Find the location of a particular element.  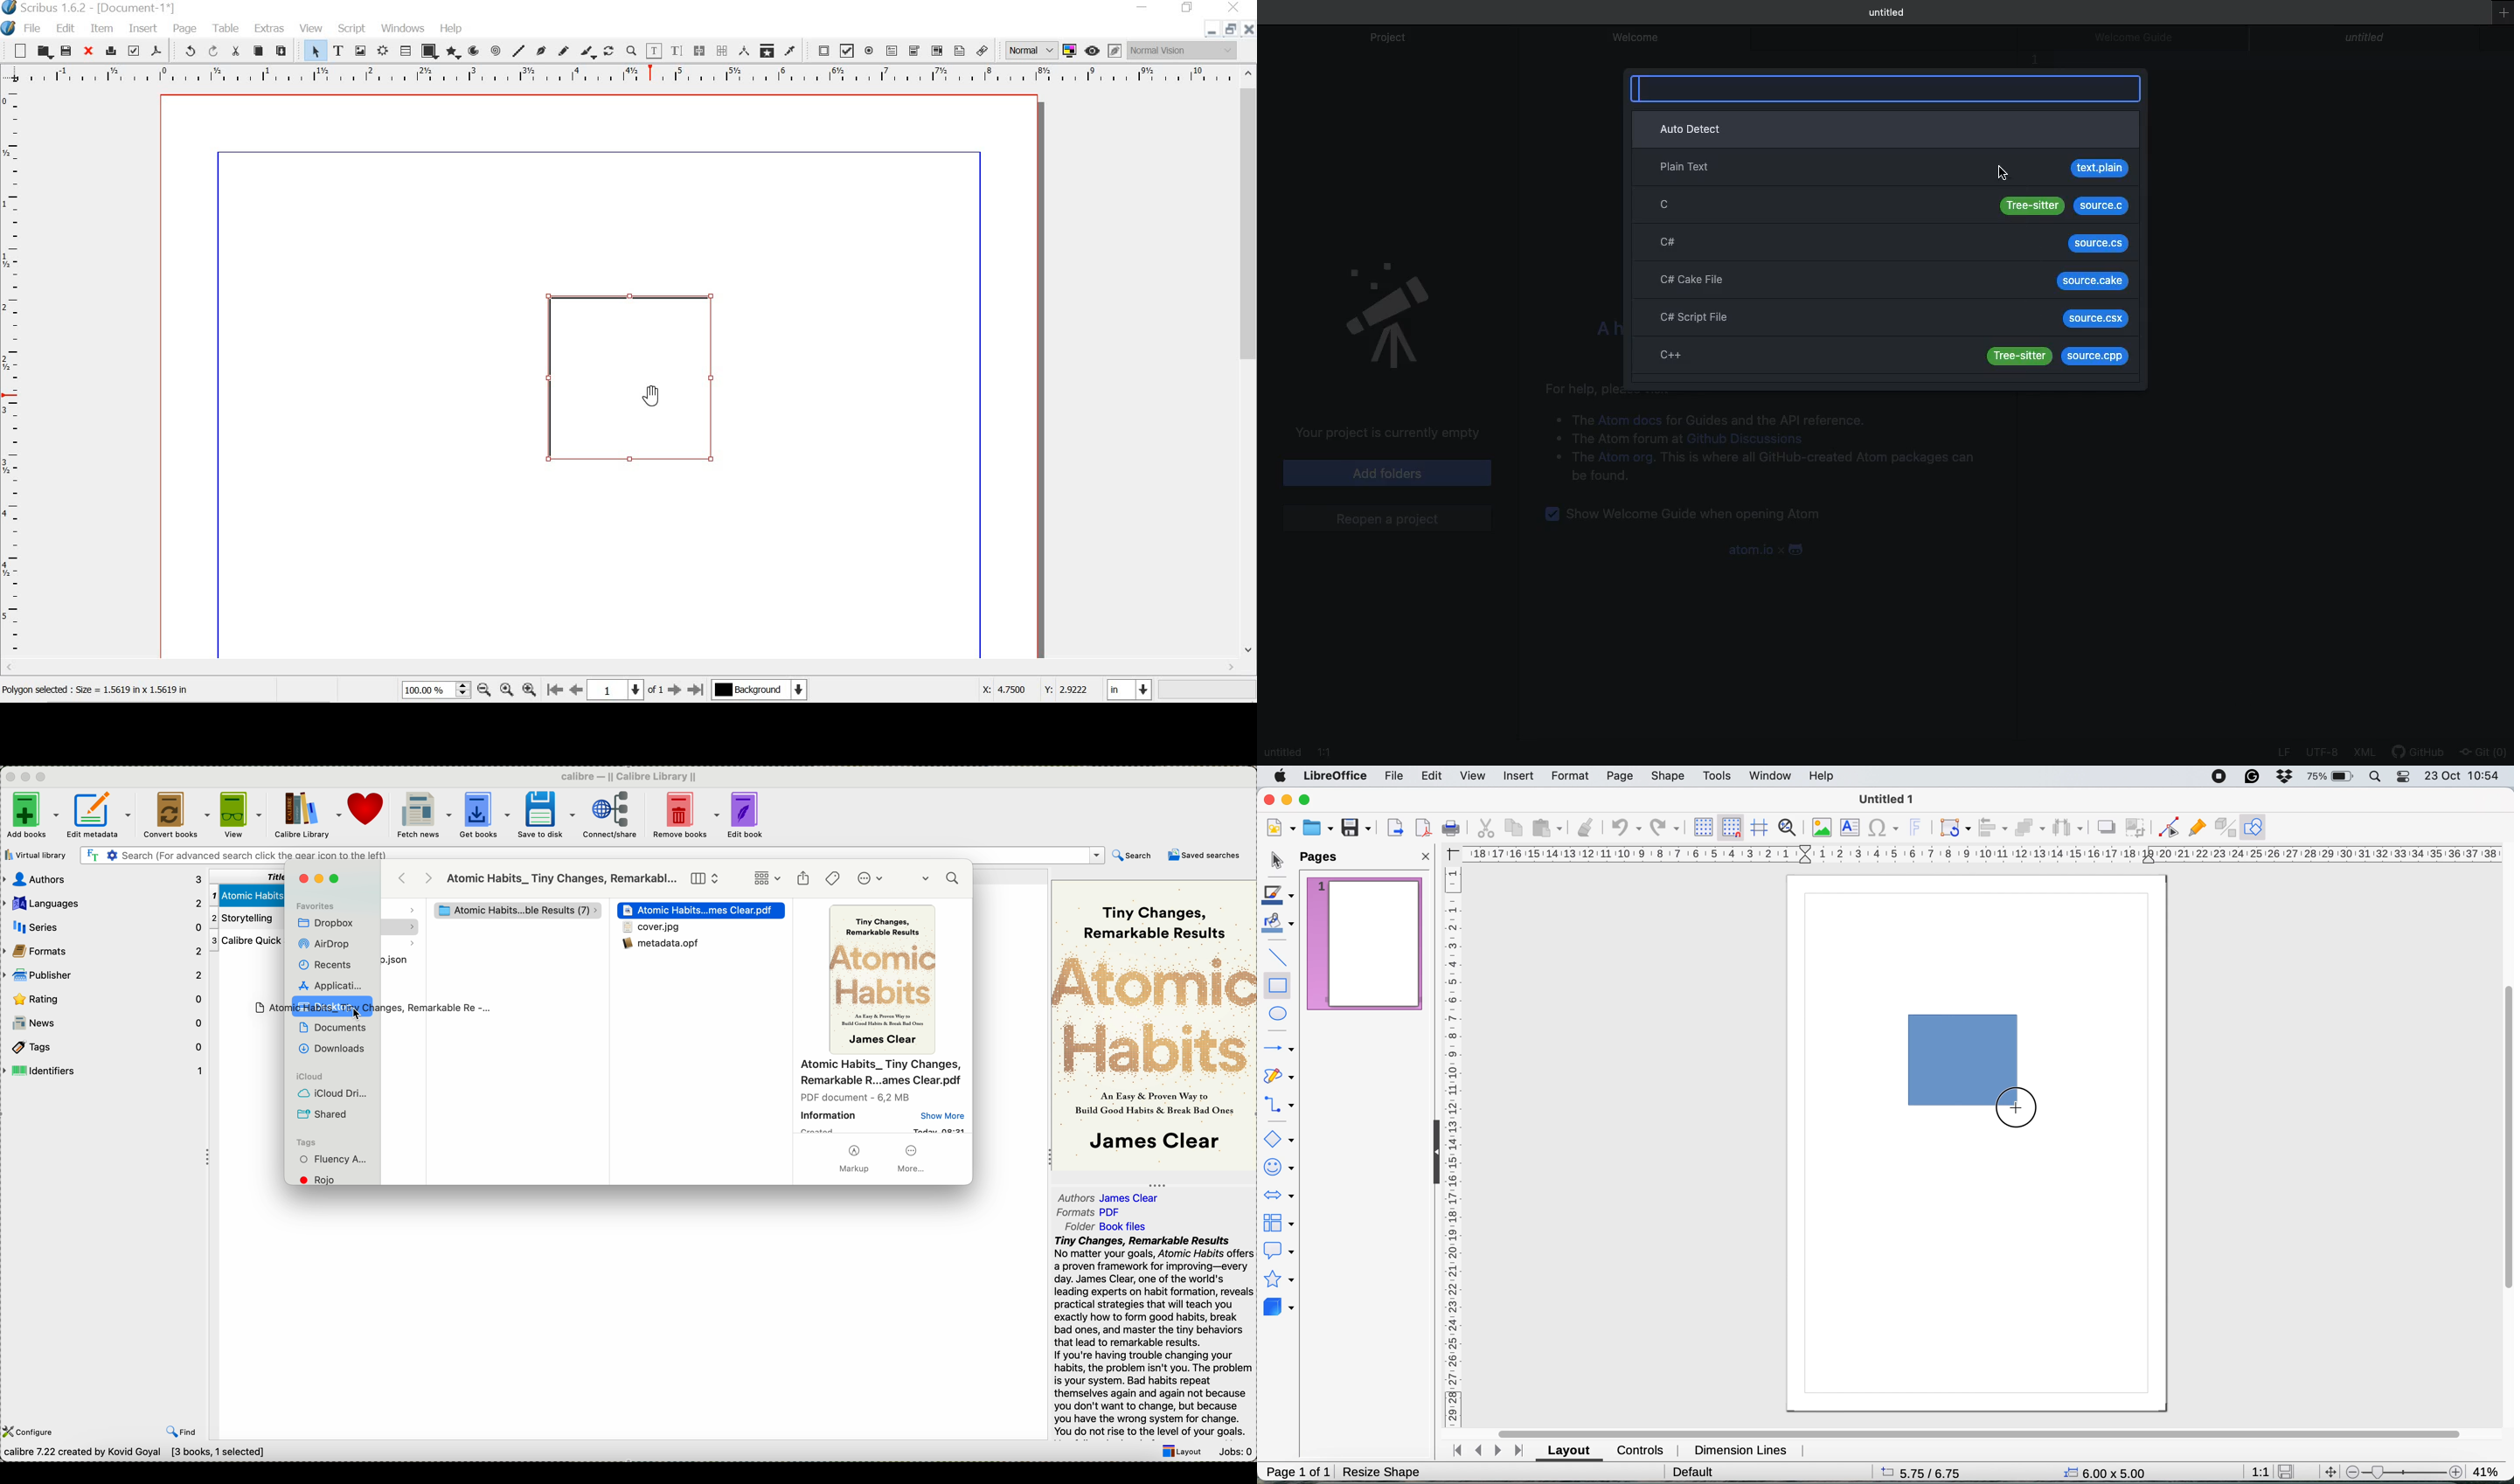

41% is located at coordinates (2486, 1470).